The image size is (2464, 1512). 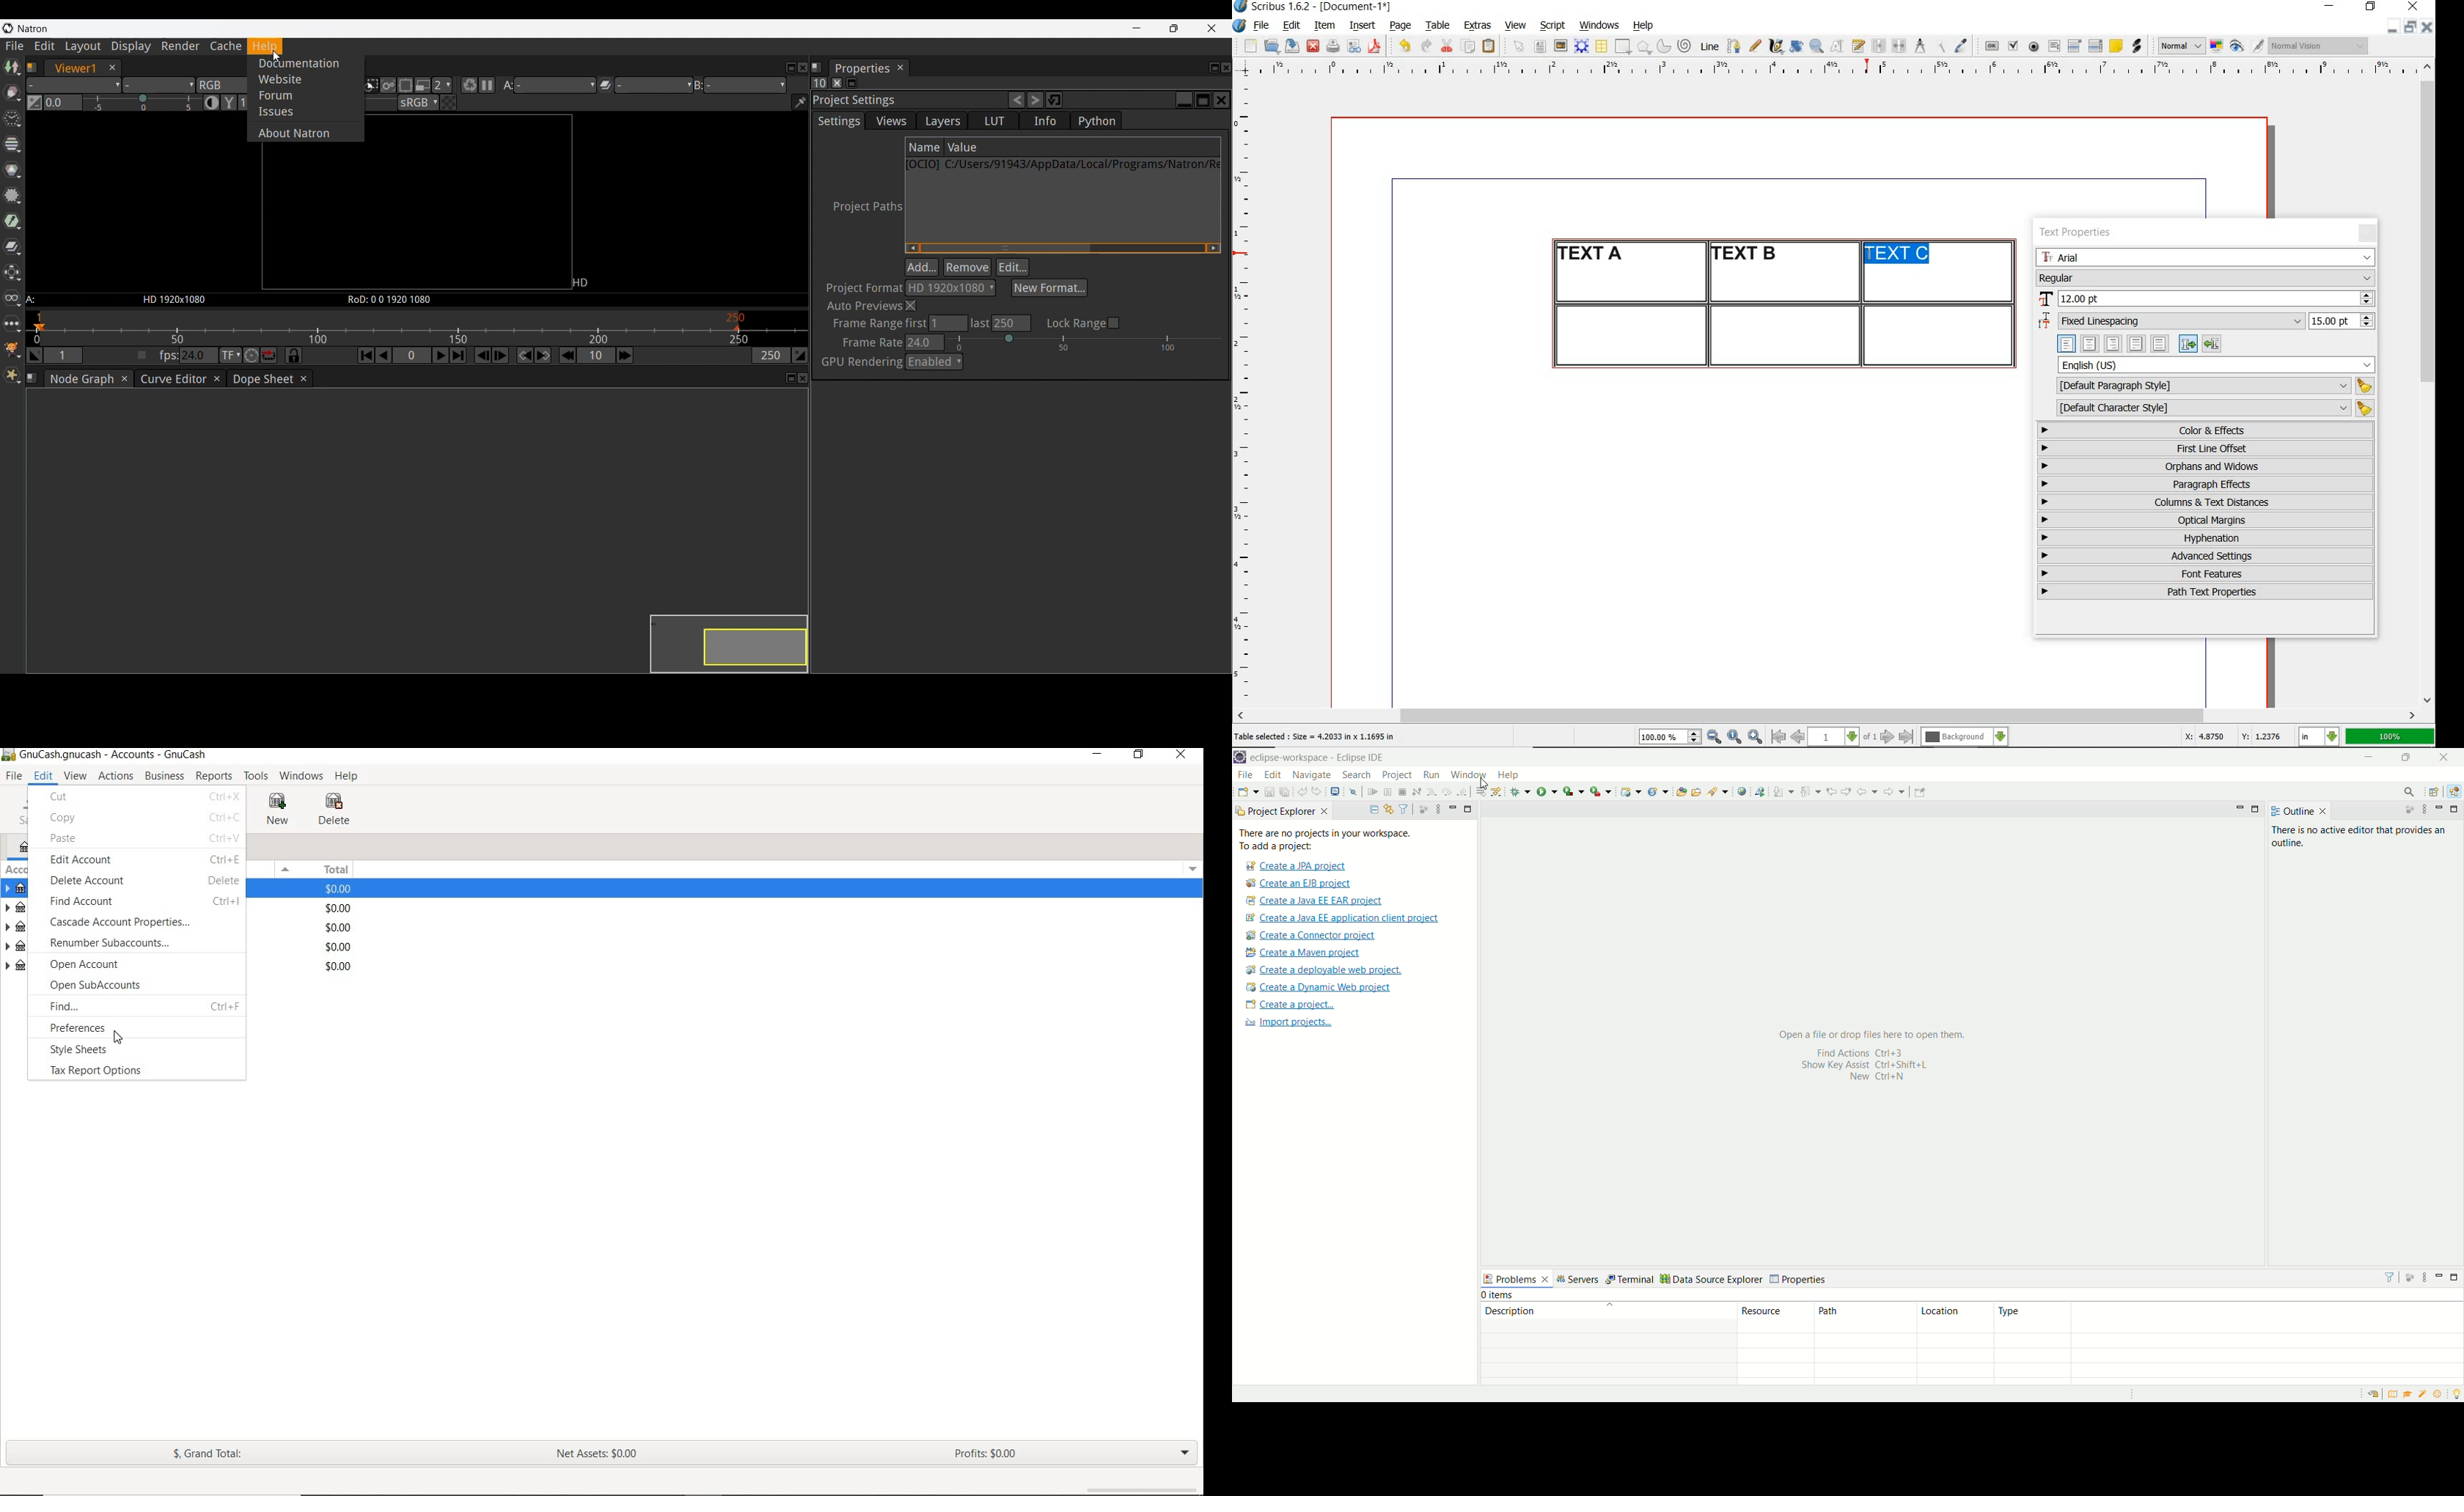 I want to click on polygon, so click(x=1644, y=47).